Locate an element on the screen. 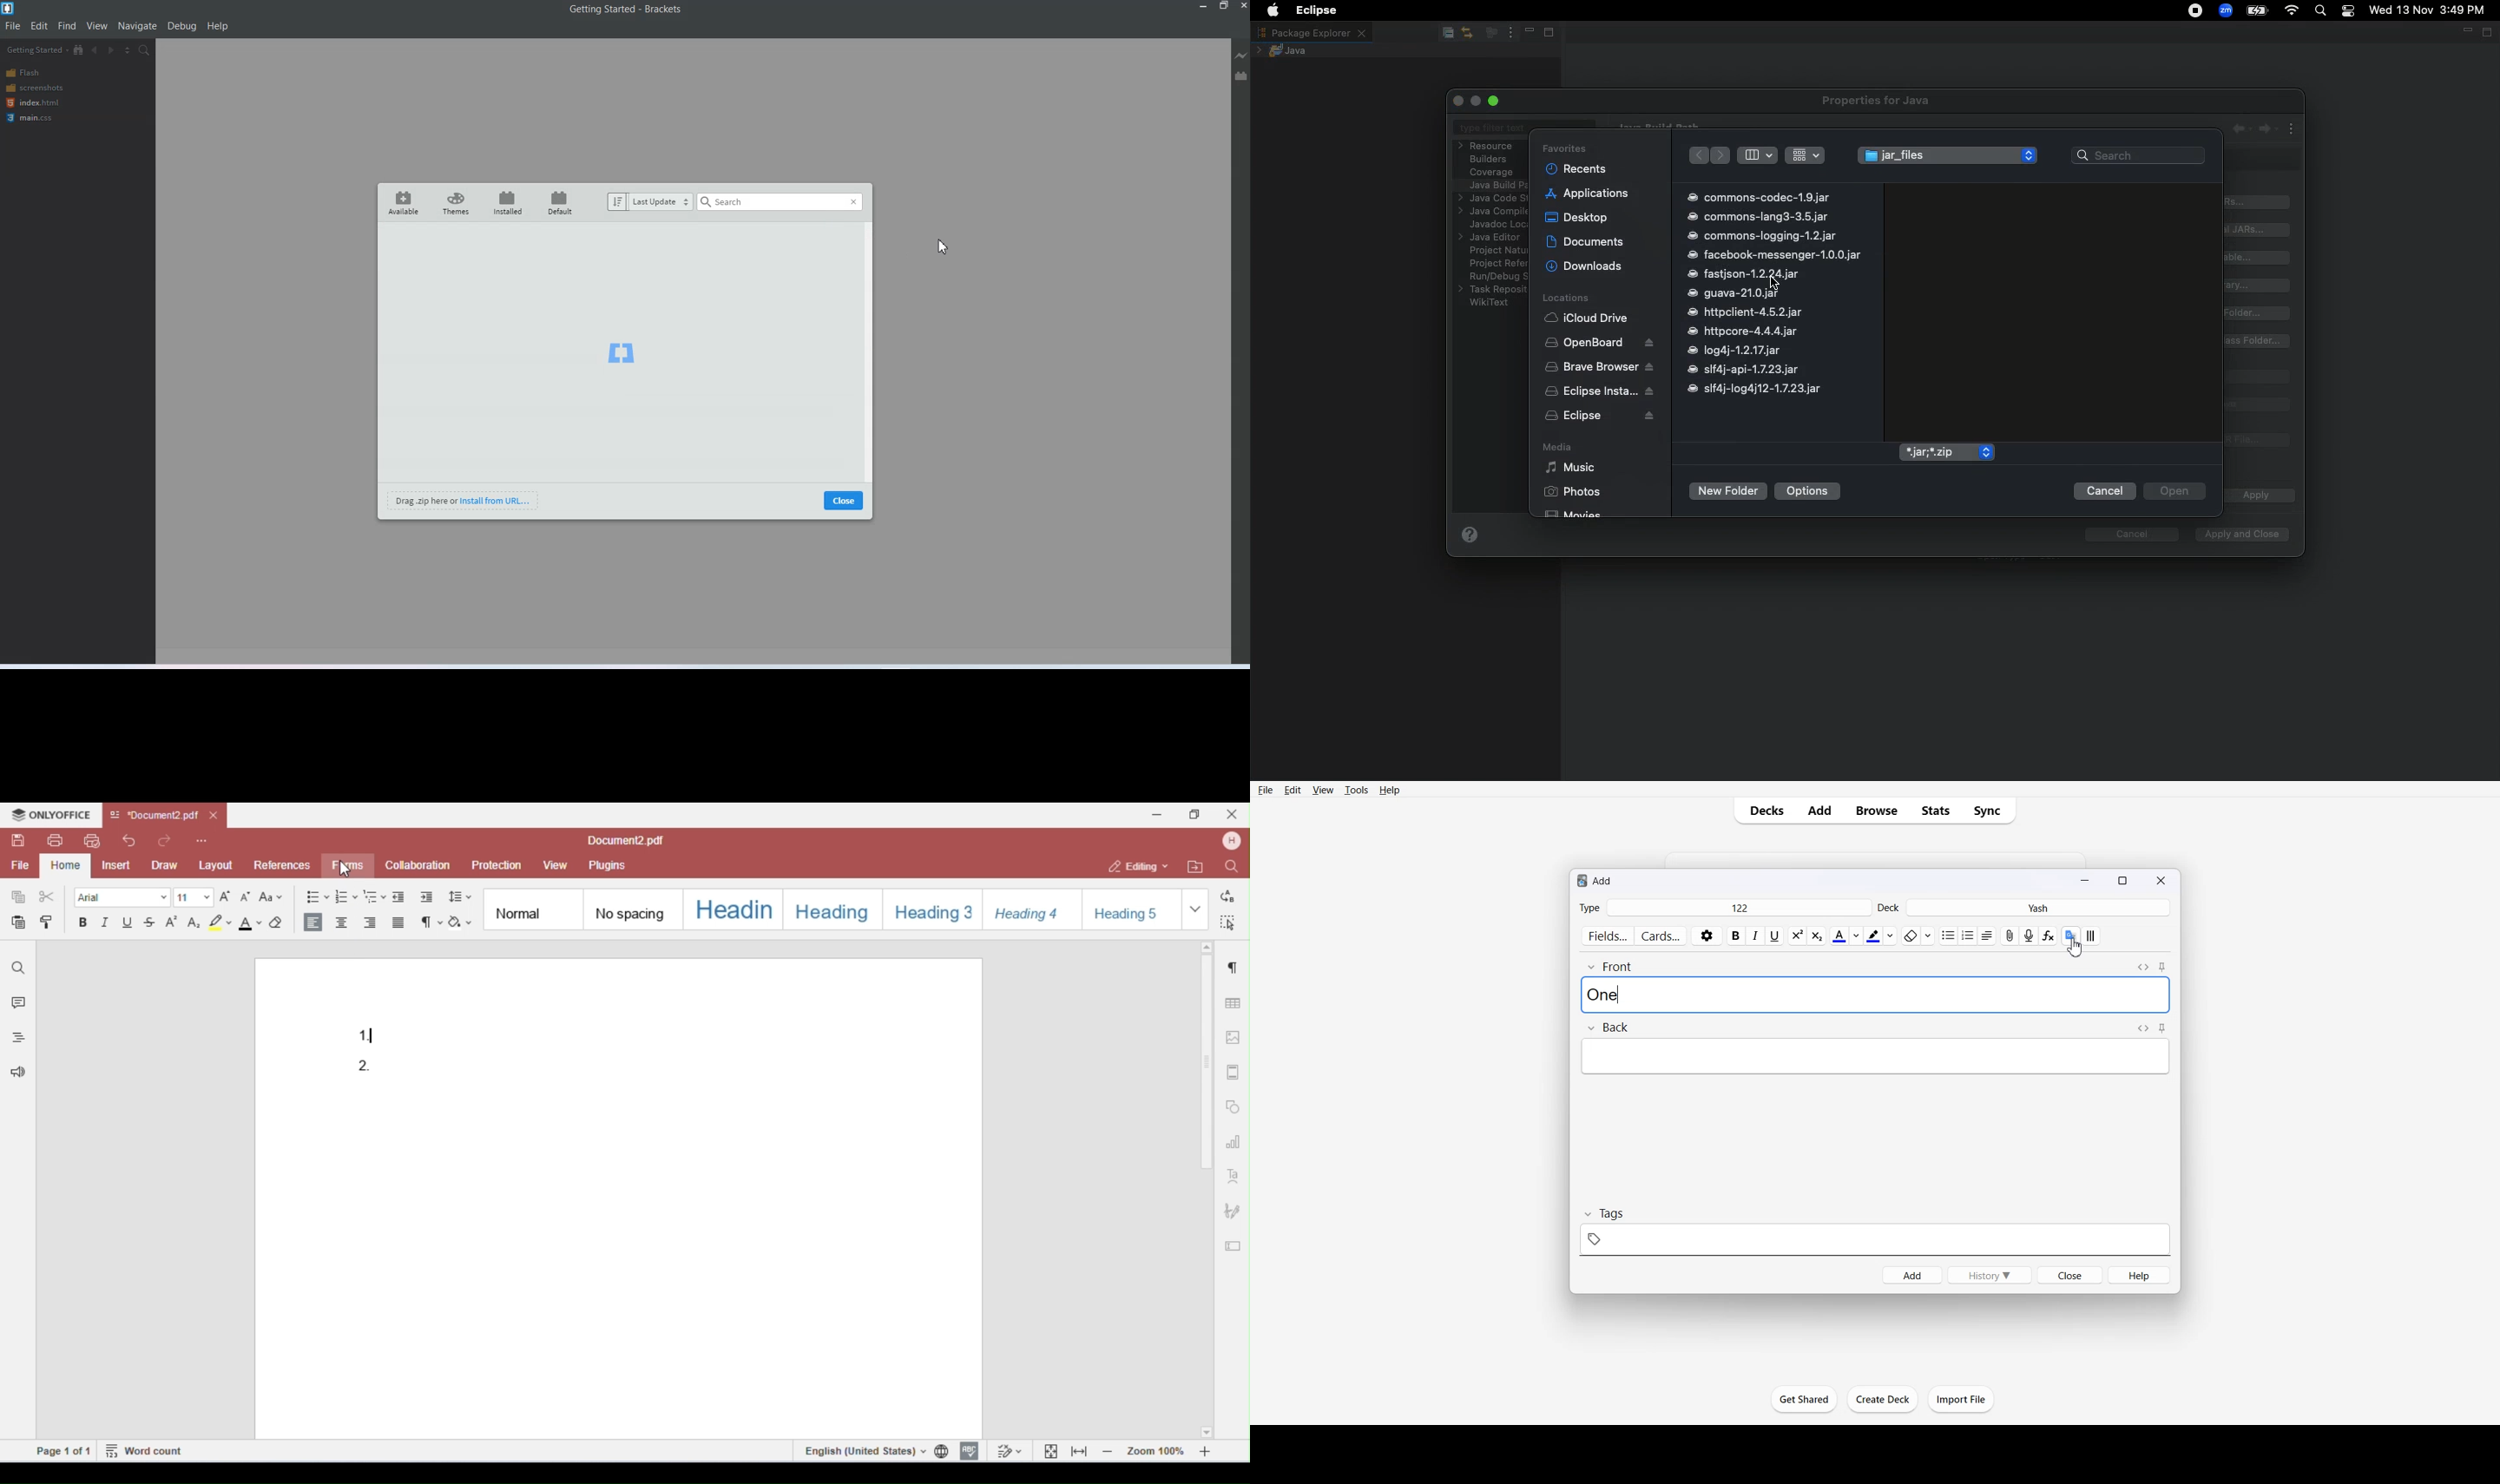 This screenshot has height=1484, width=2520. typing space is located at coordinates (1874, 996).